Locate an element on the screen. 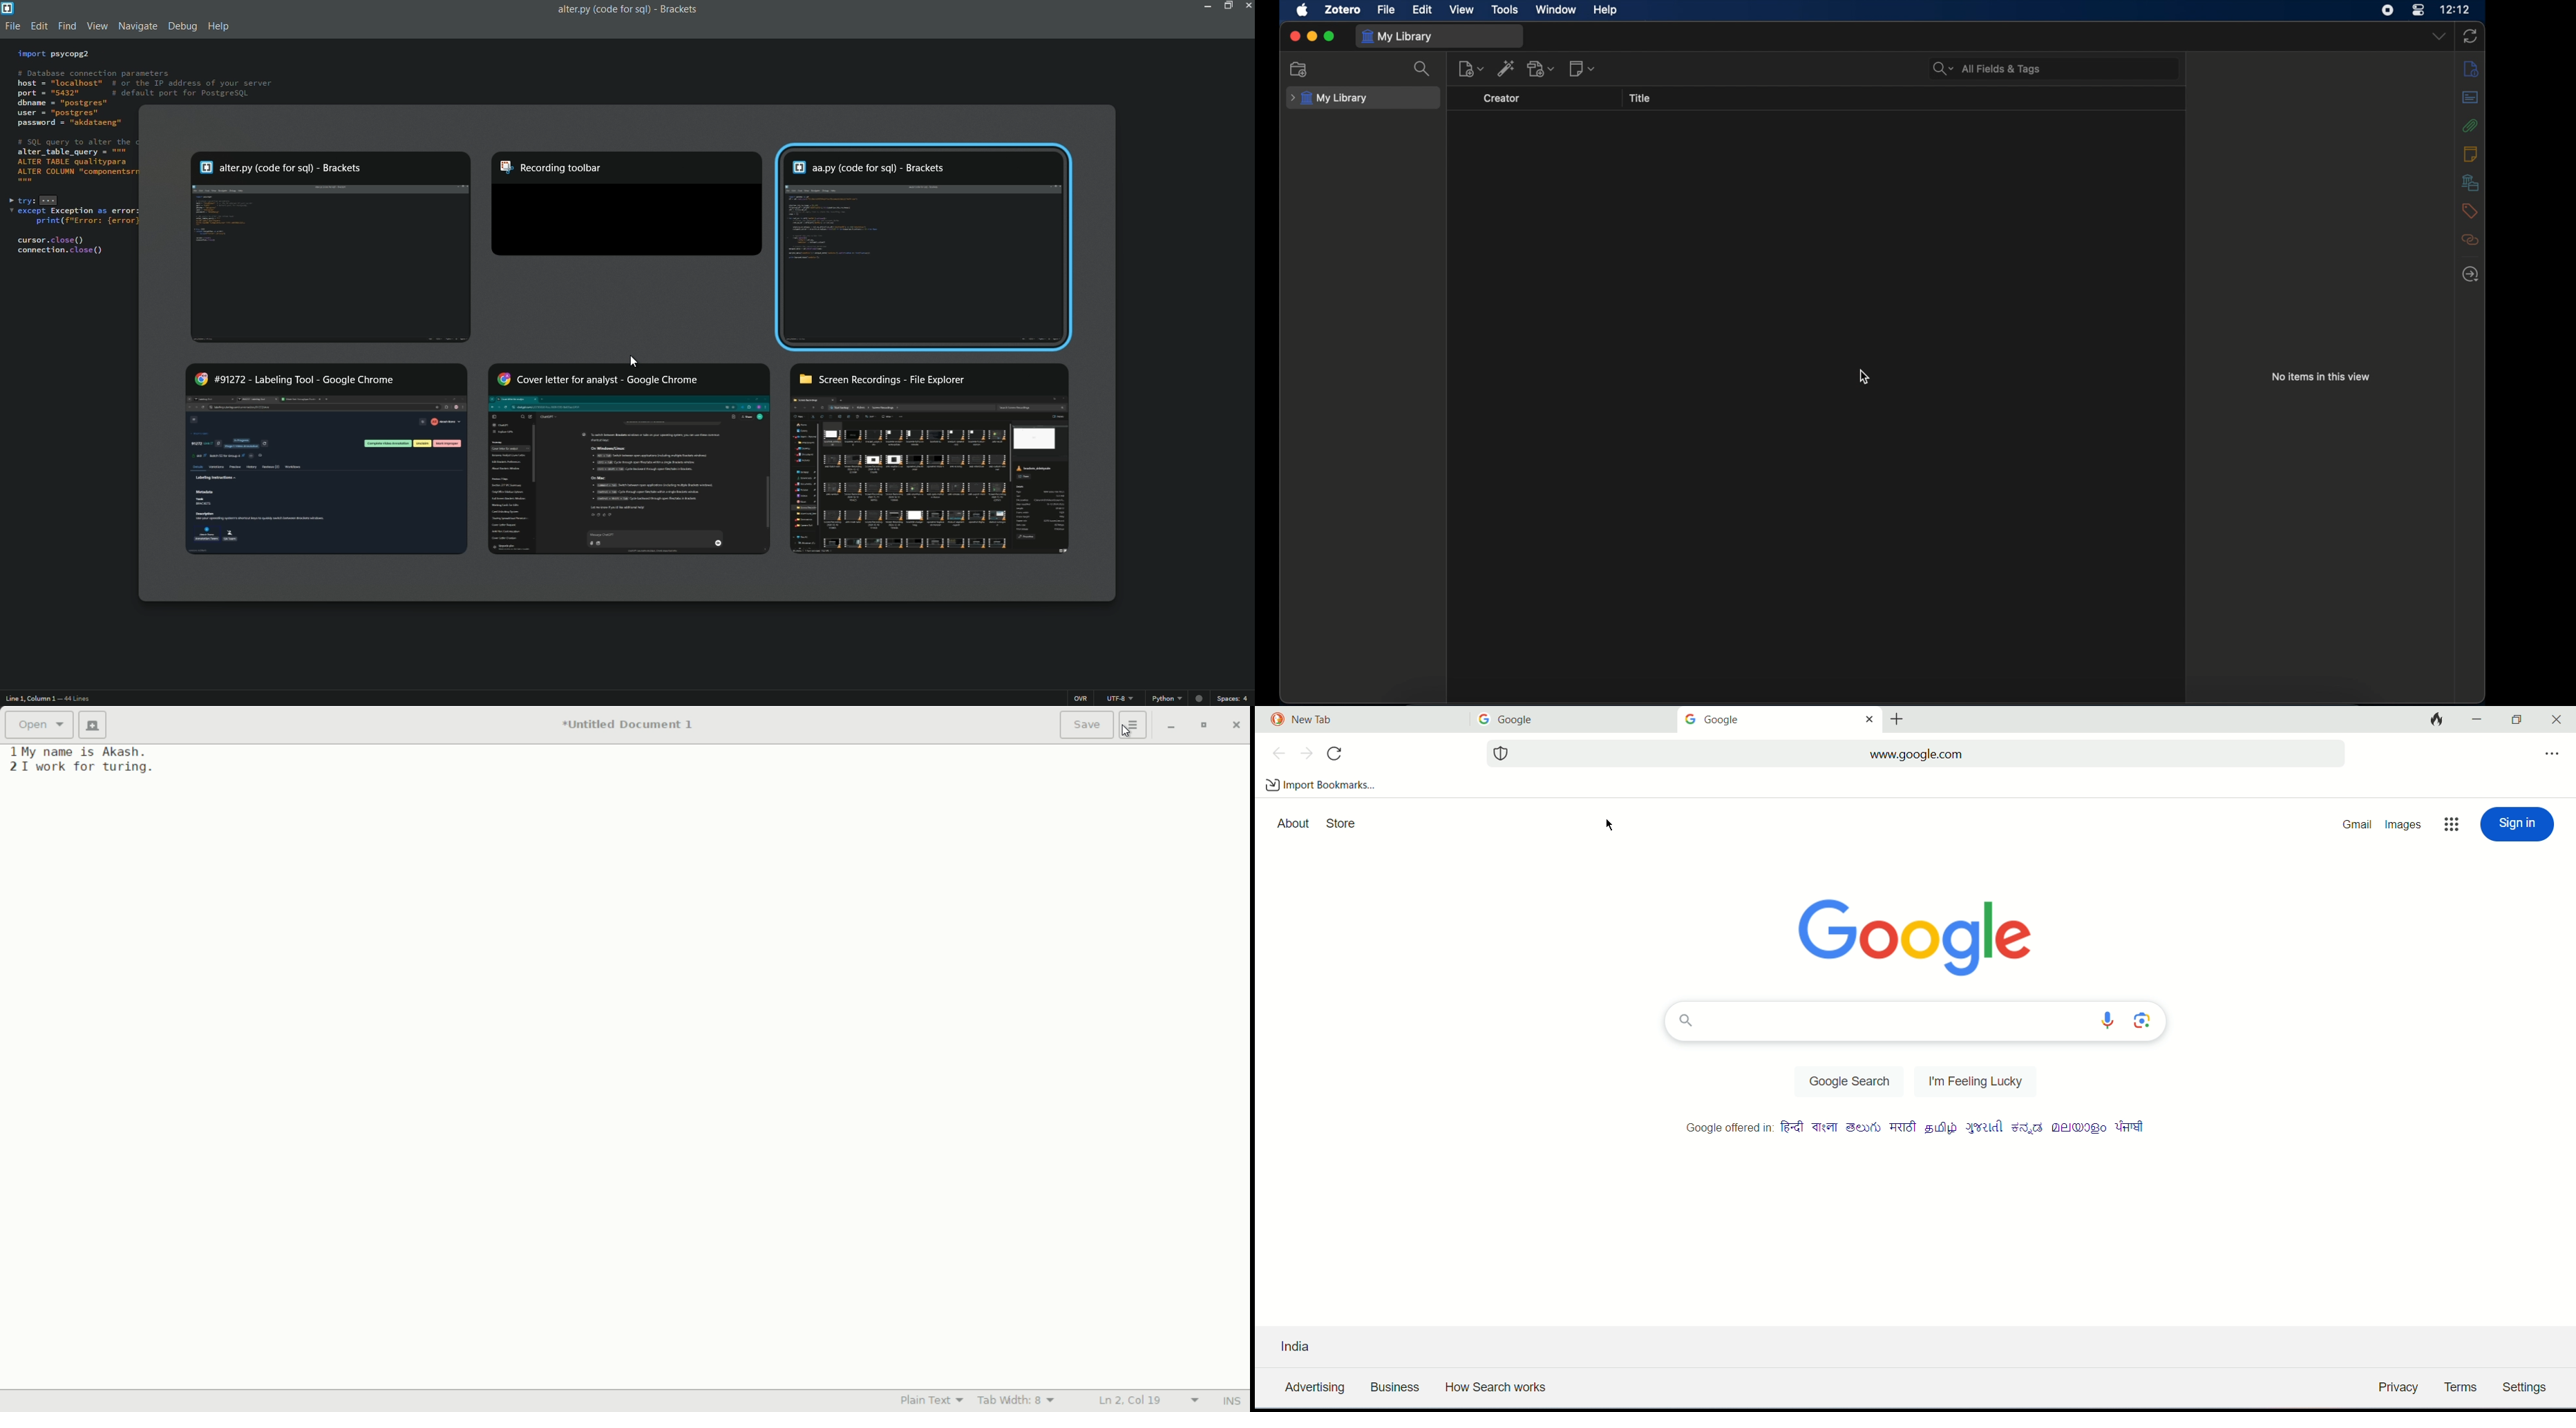  google offered in is located at coordinates (1727, 1128).